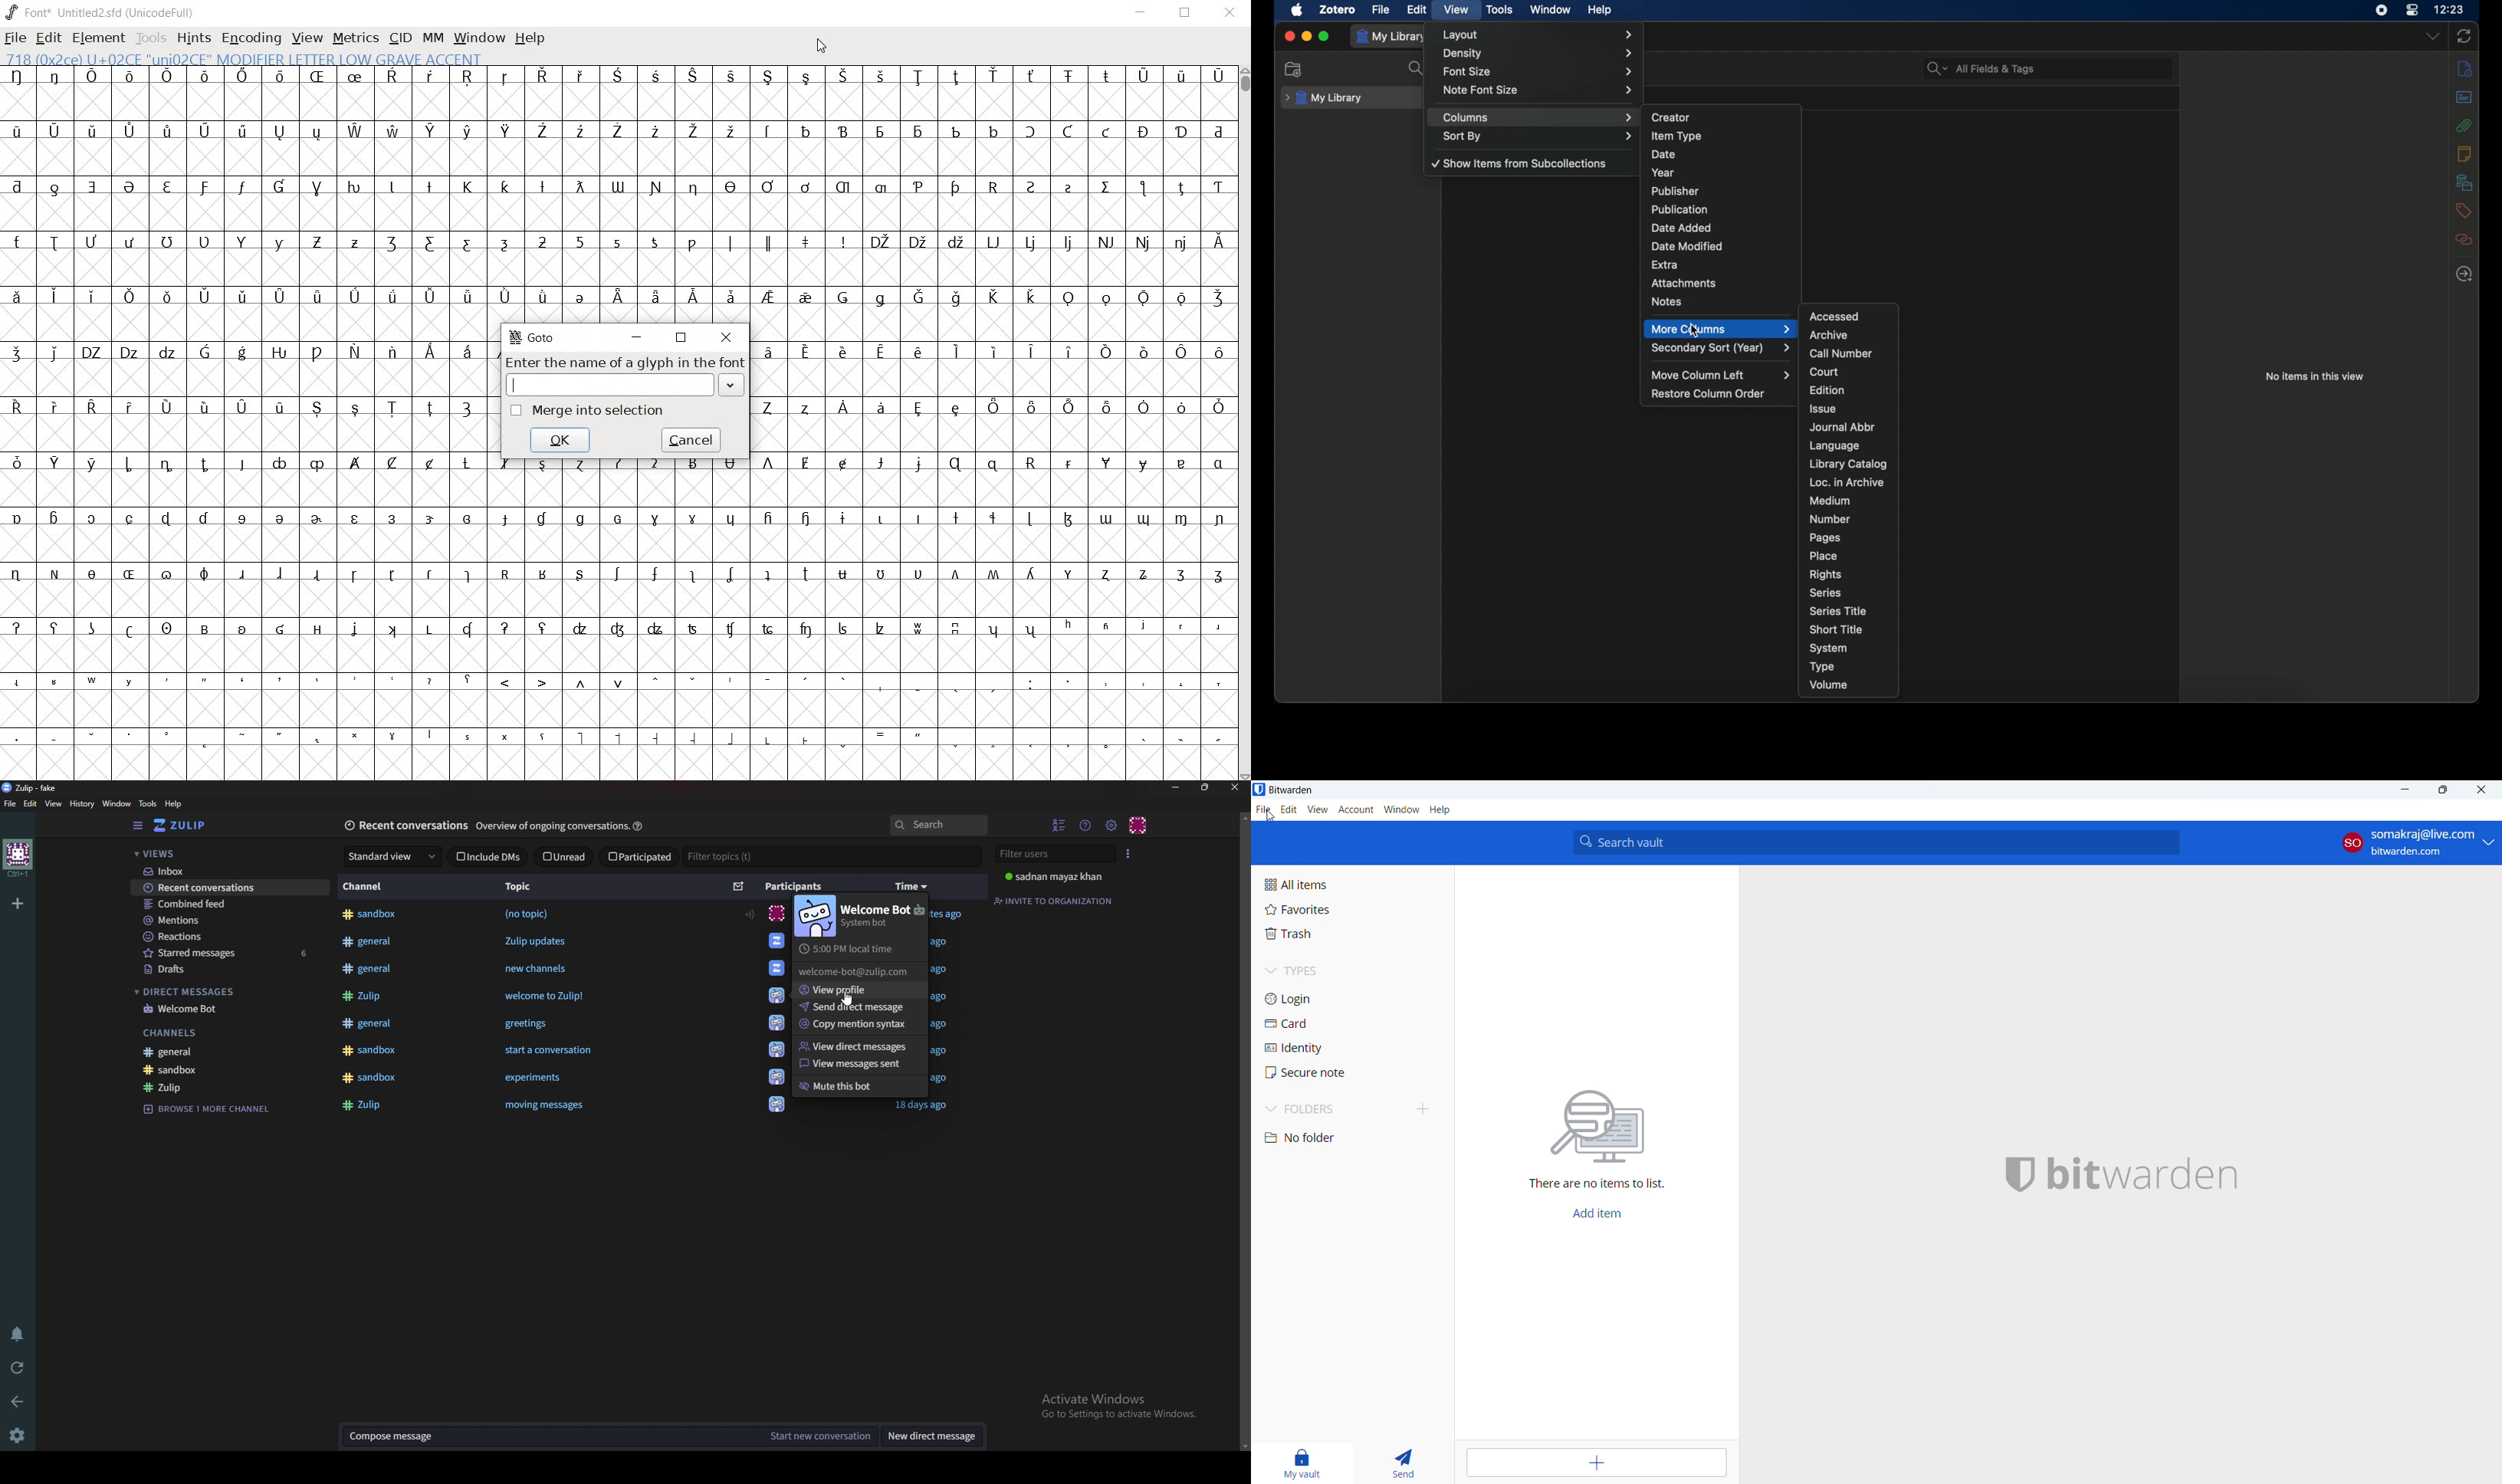  I want to click on cursor, so click(1269, 815).